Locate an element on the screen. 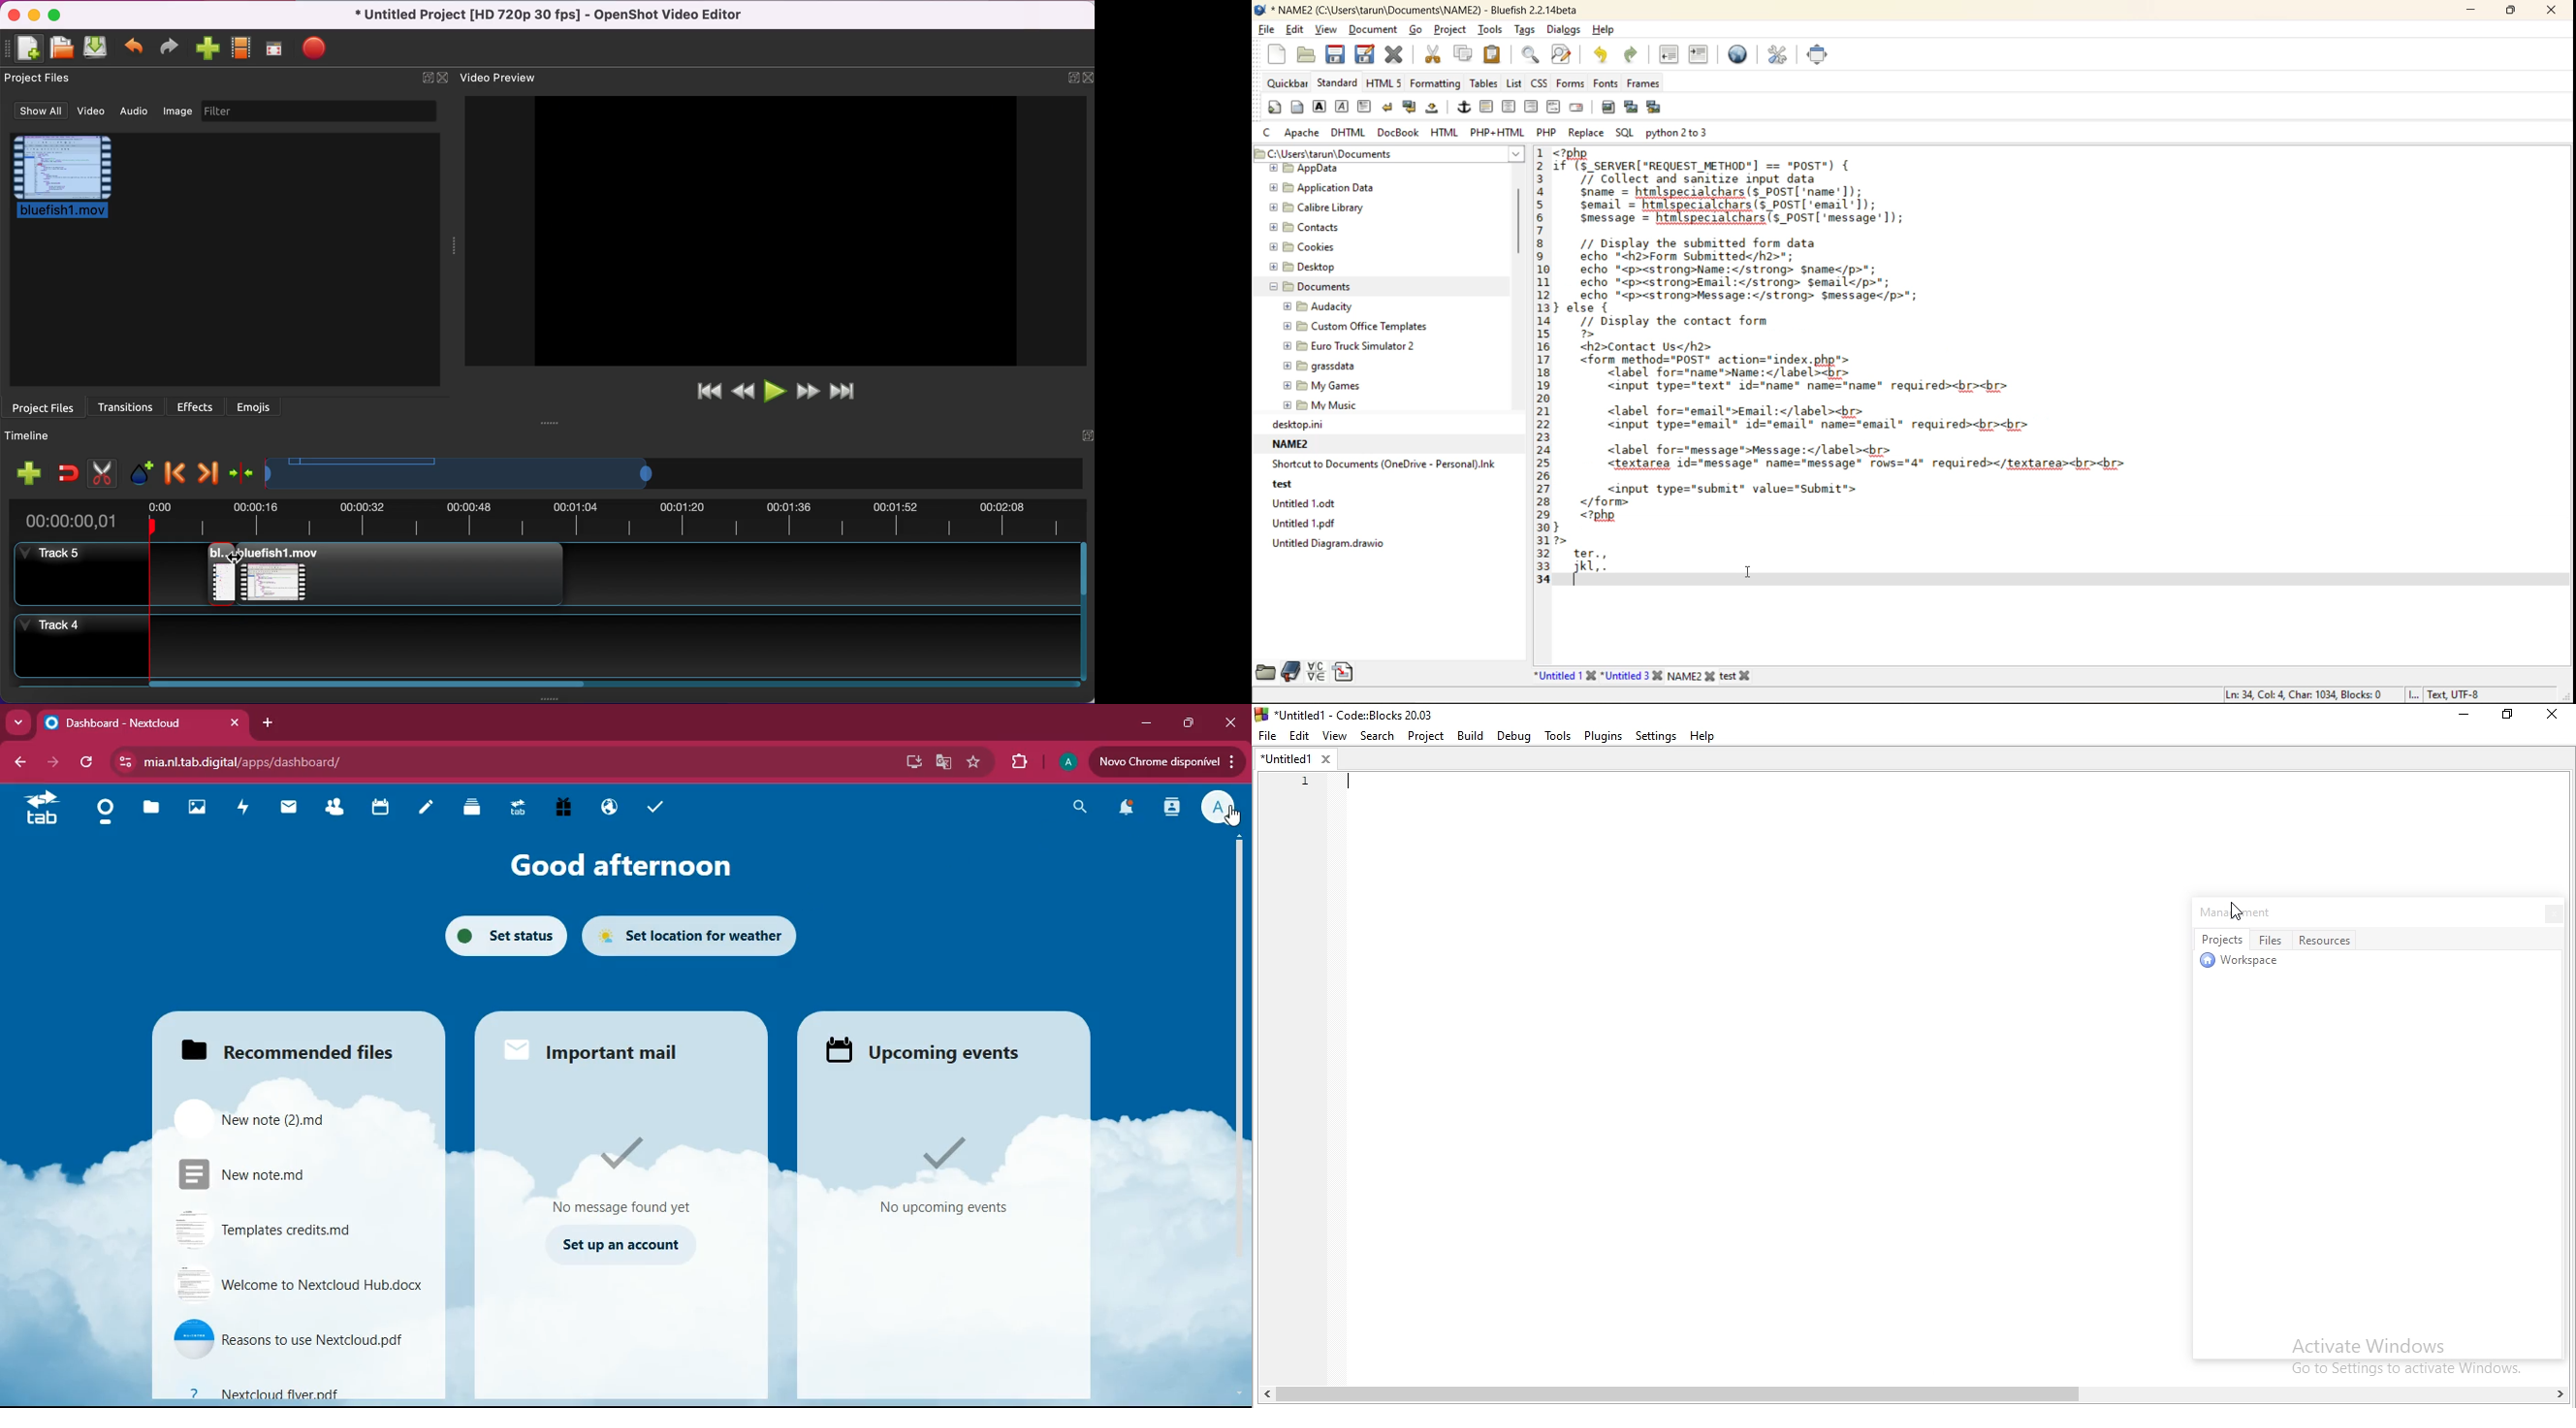  activity is located at coordinates (1172, 809).